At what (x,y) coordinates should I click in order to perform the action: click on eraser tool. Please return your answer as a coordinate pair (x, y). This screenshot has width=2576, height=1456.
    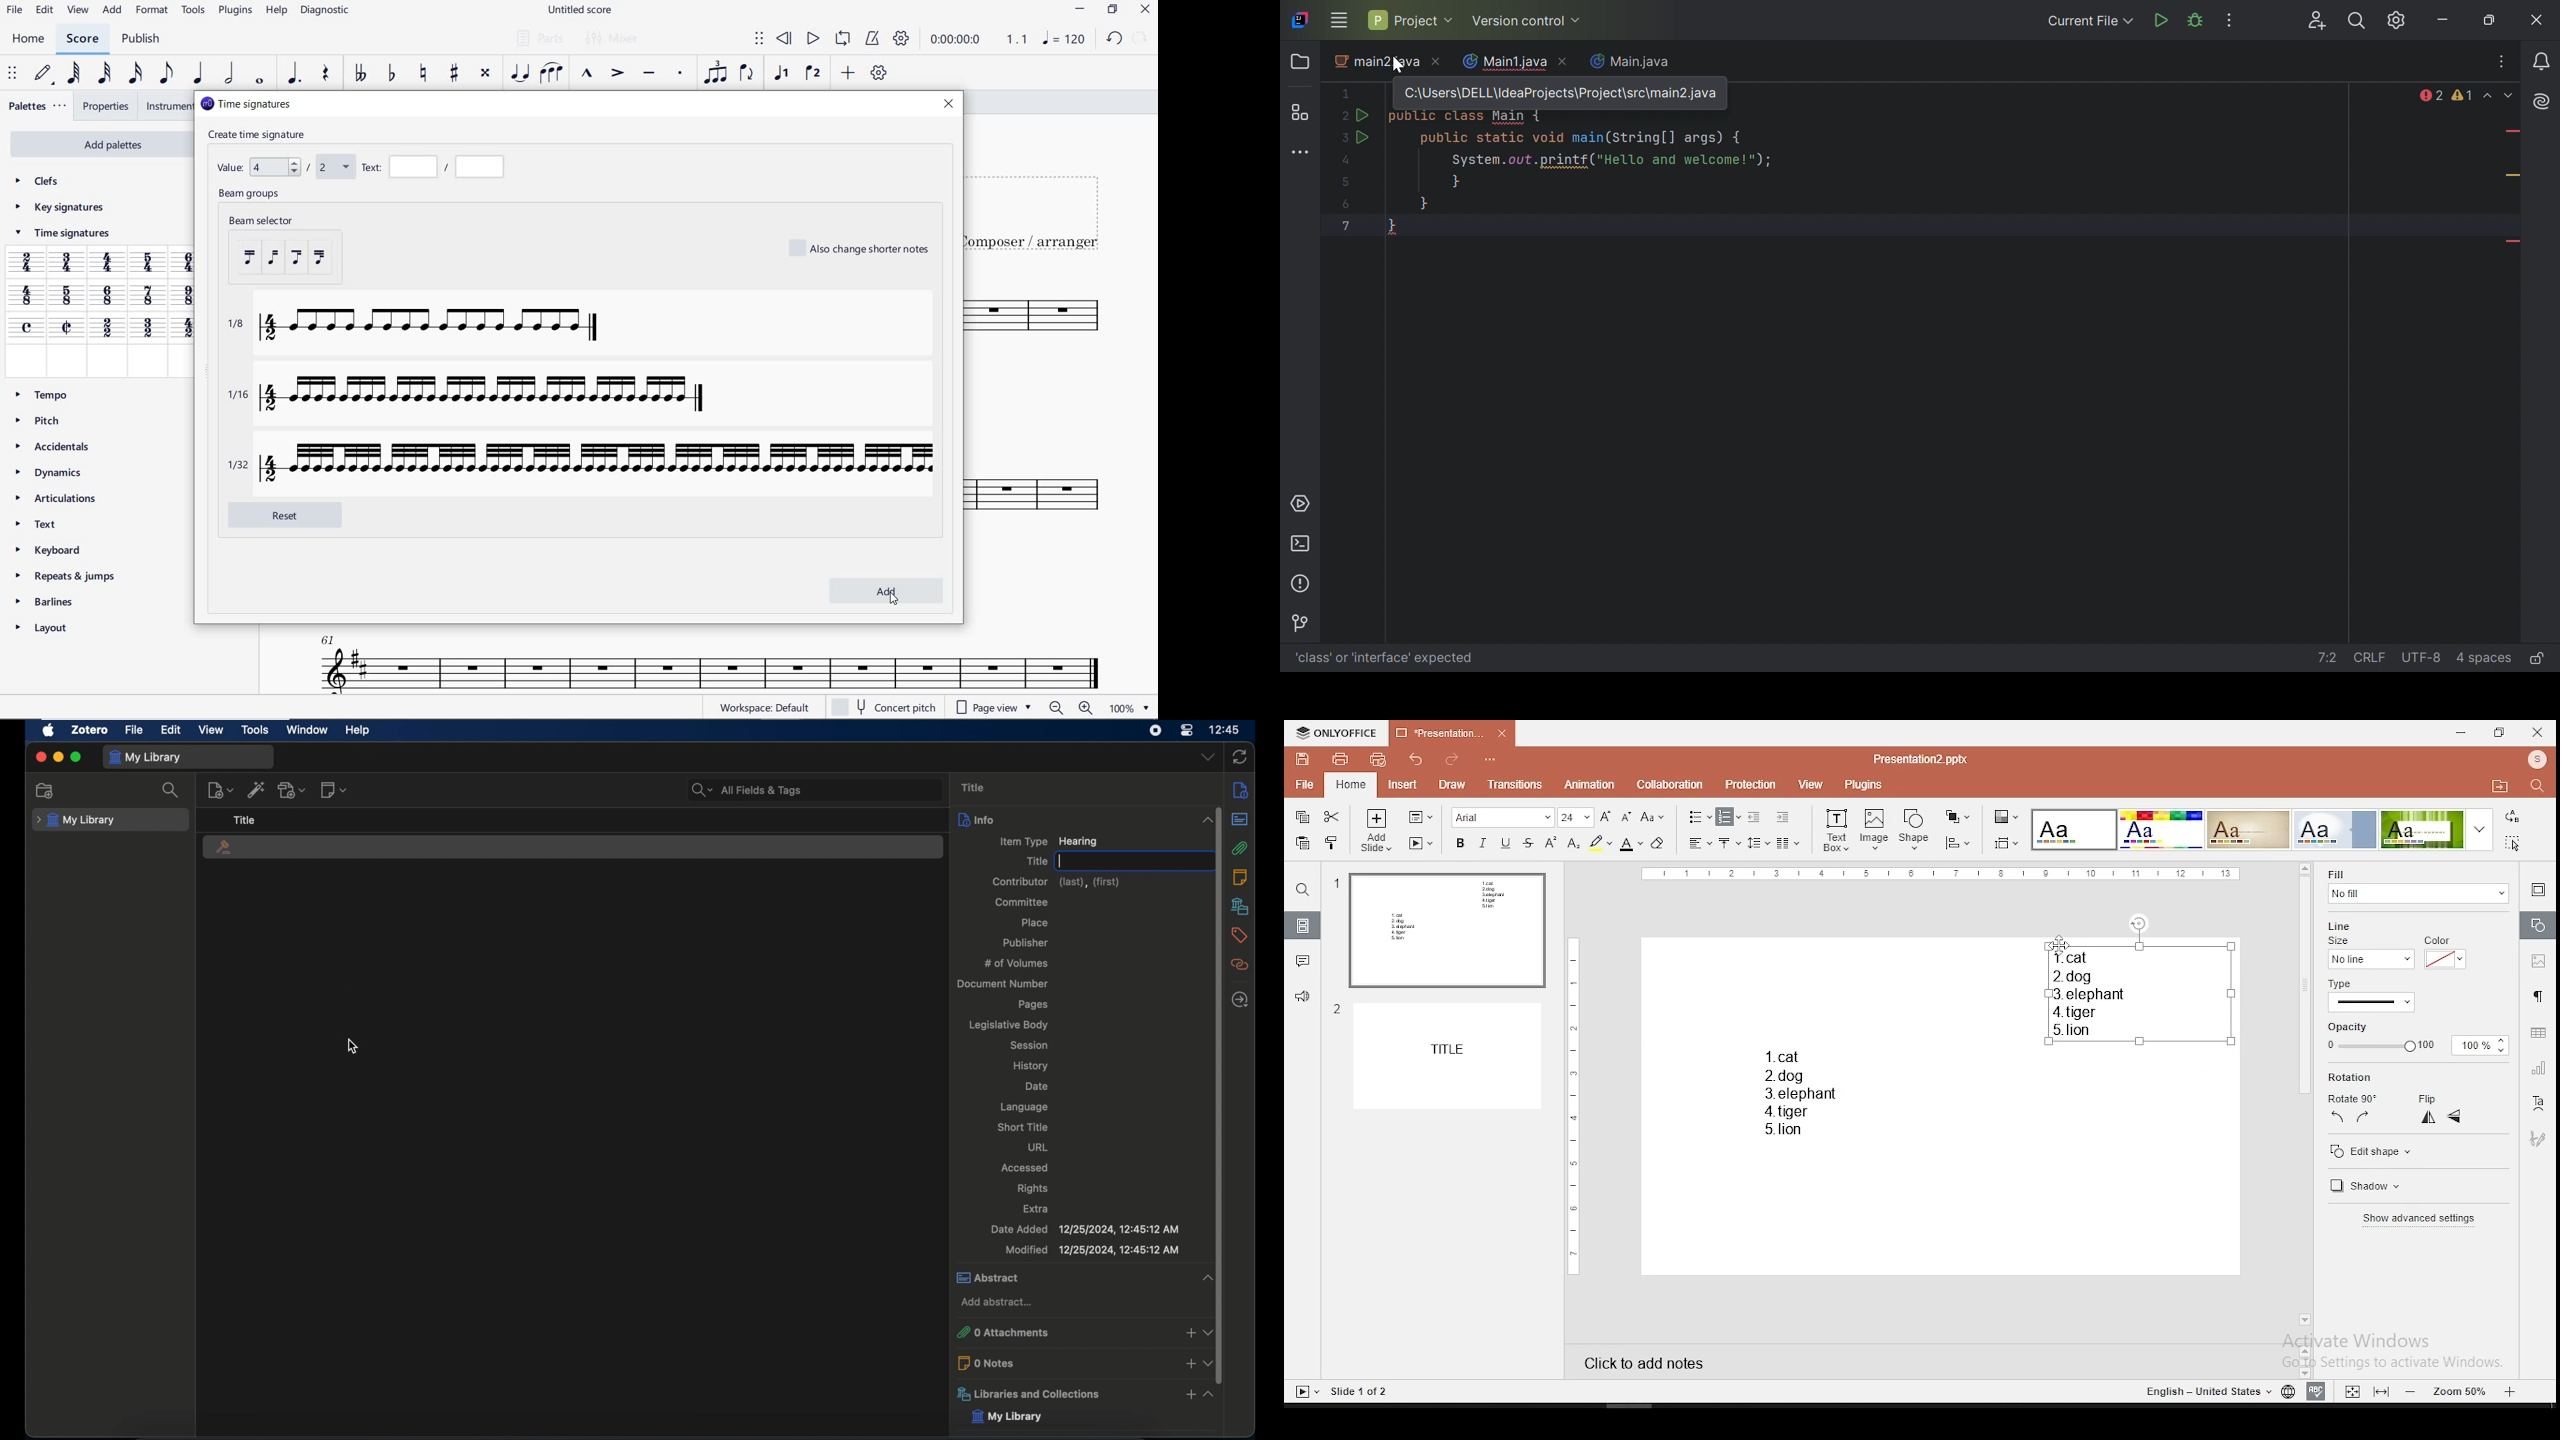
    Looking at the image, I should click on (1660, 843).